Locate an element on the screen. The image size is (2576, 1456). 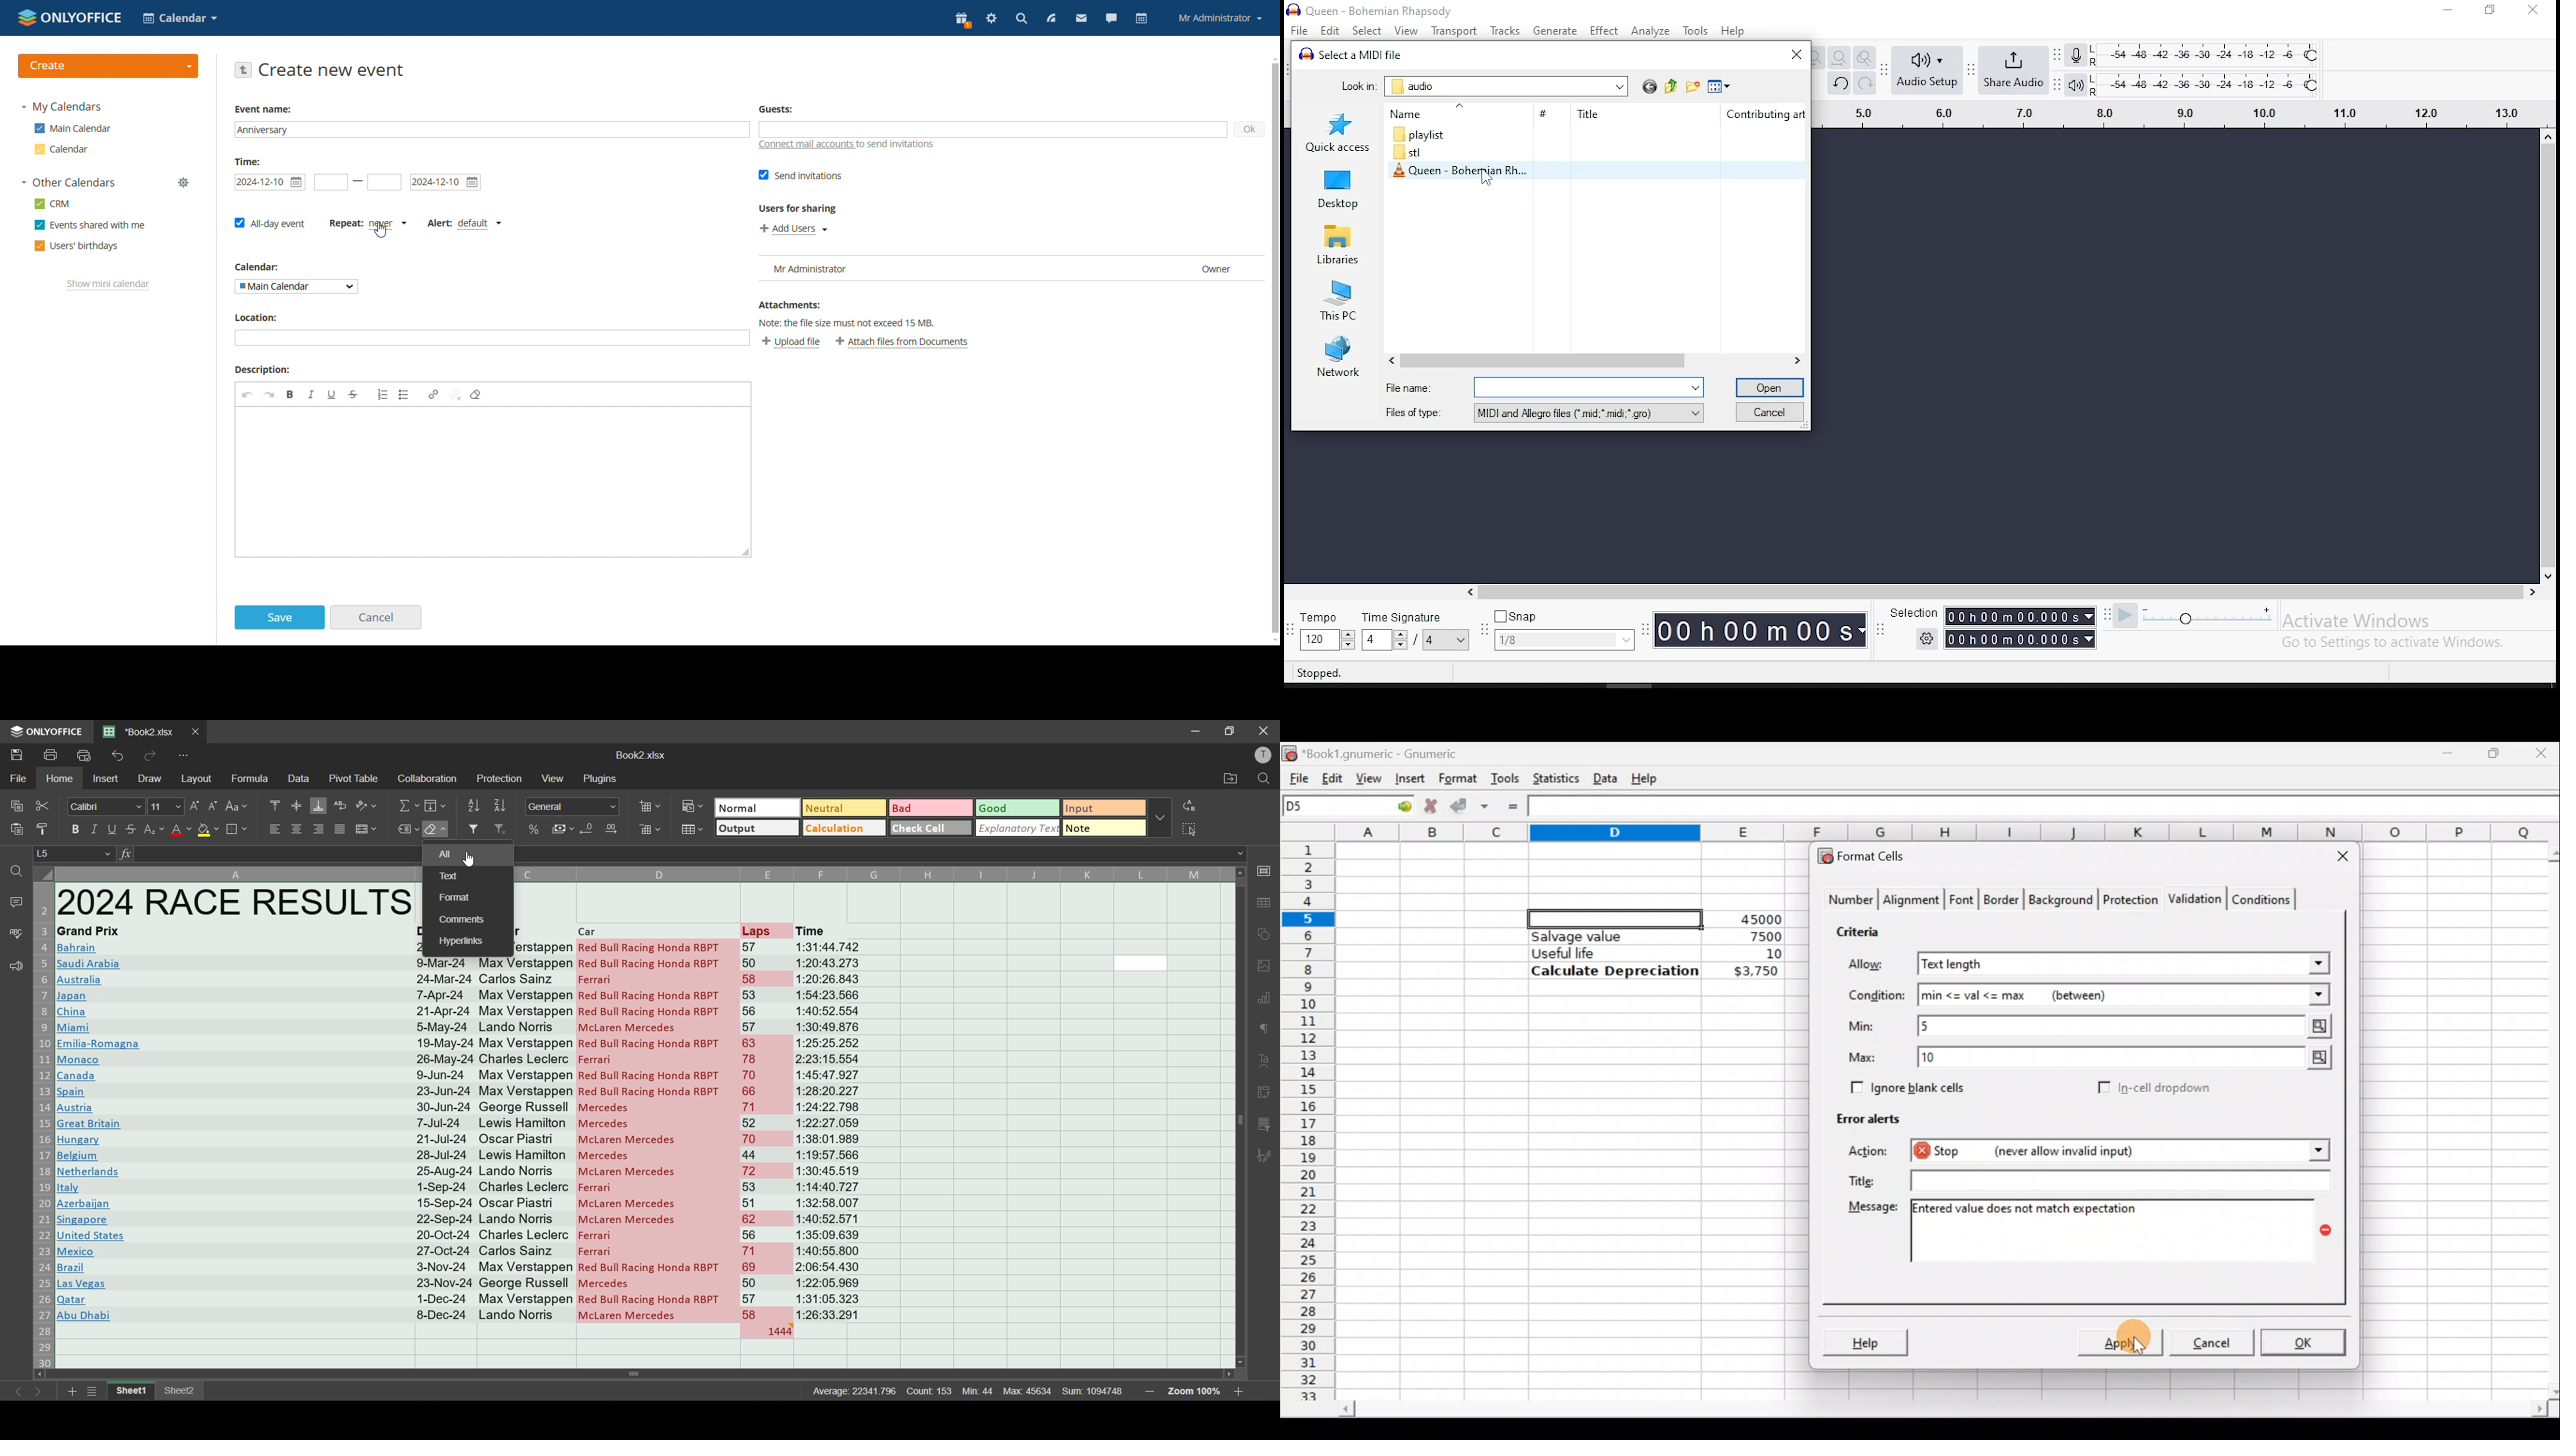
tools is located at coordinates (1695, 31).